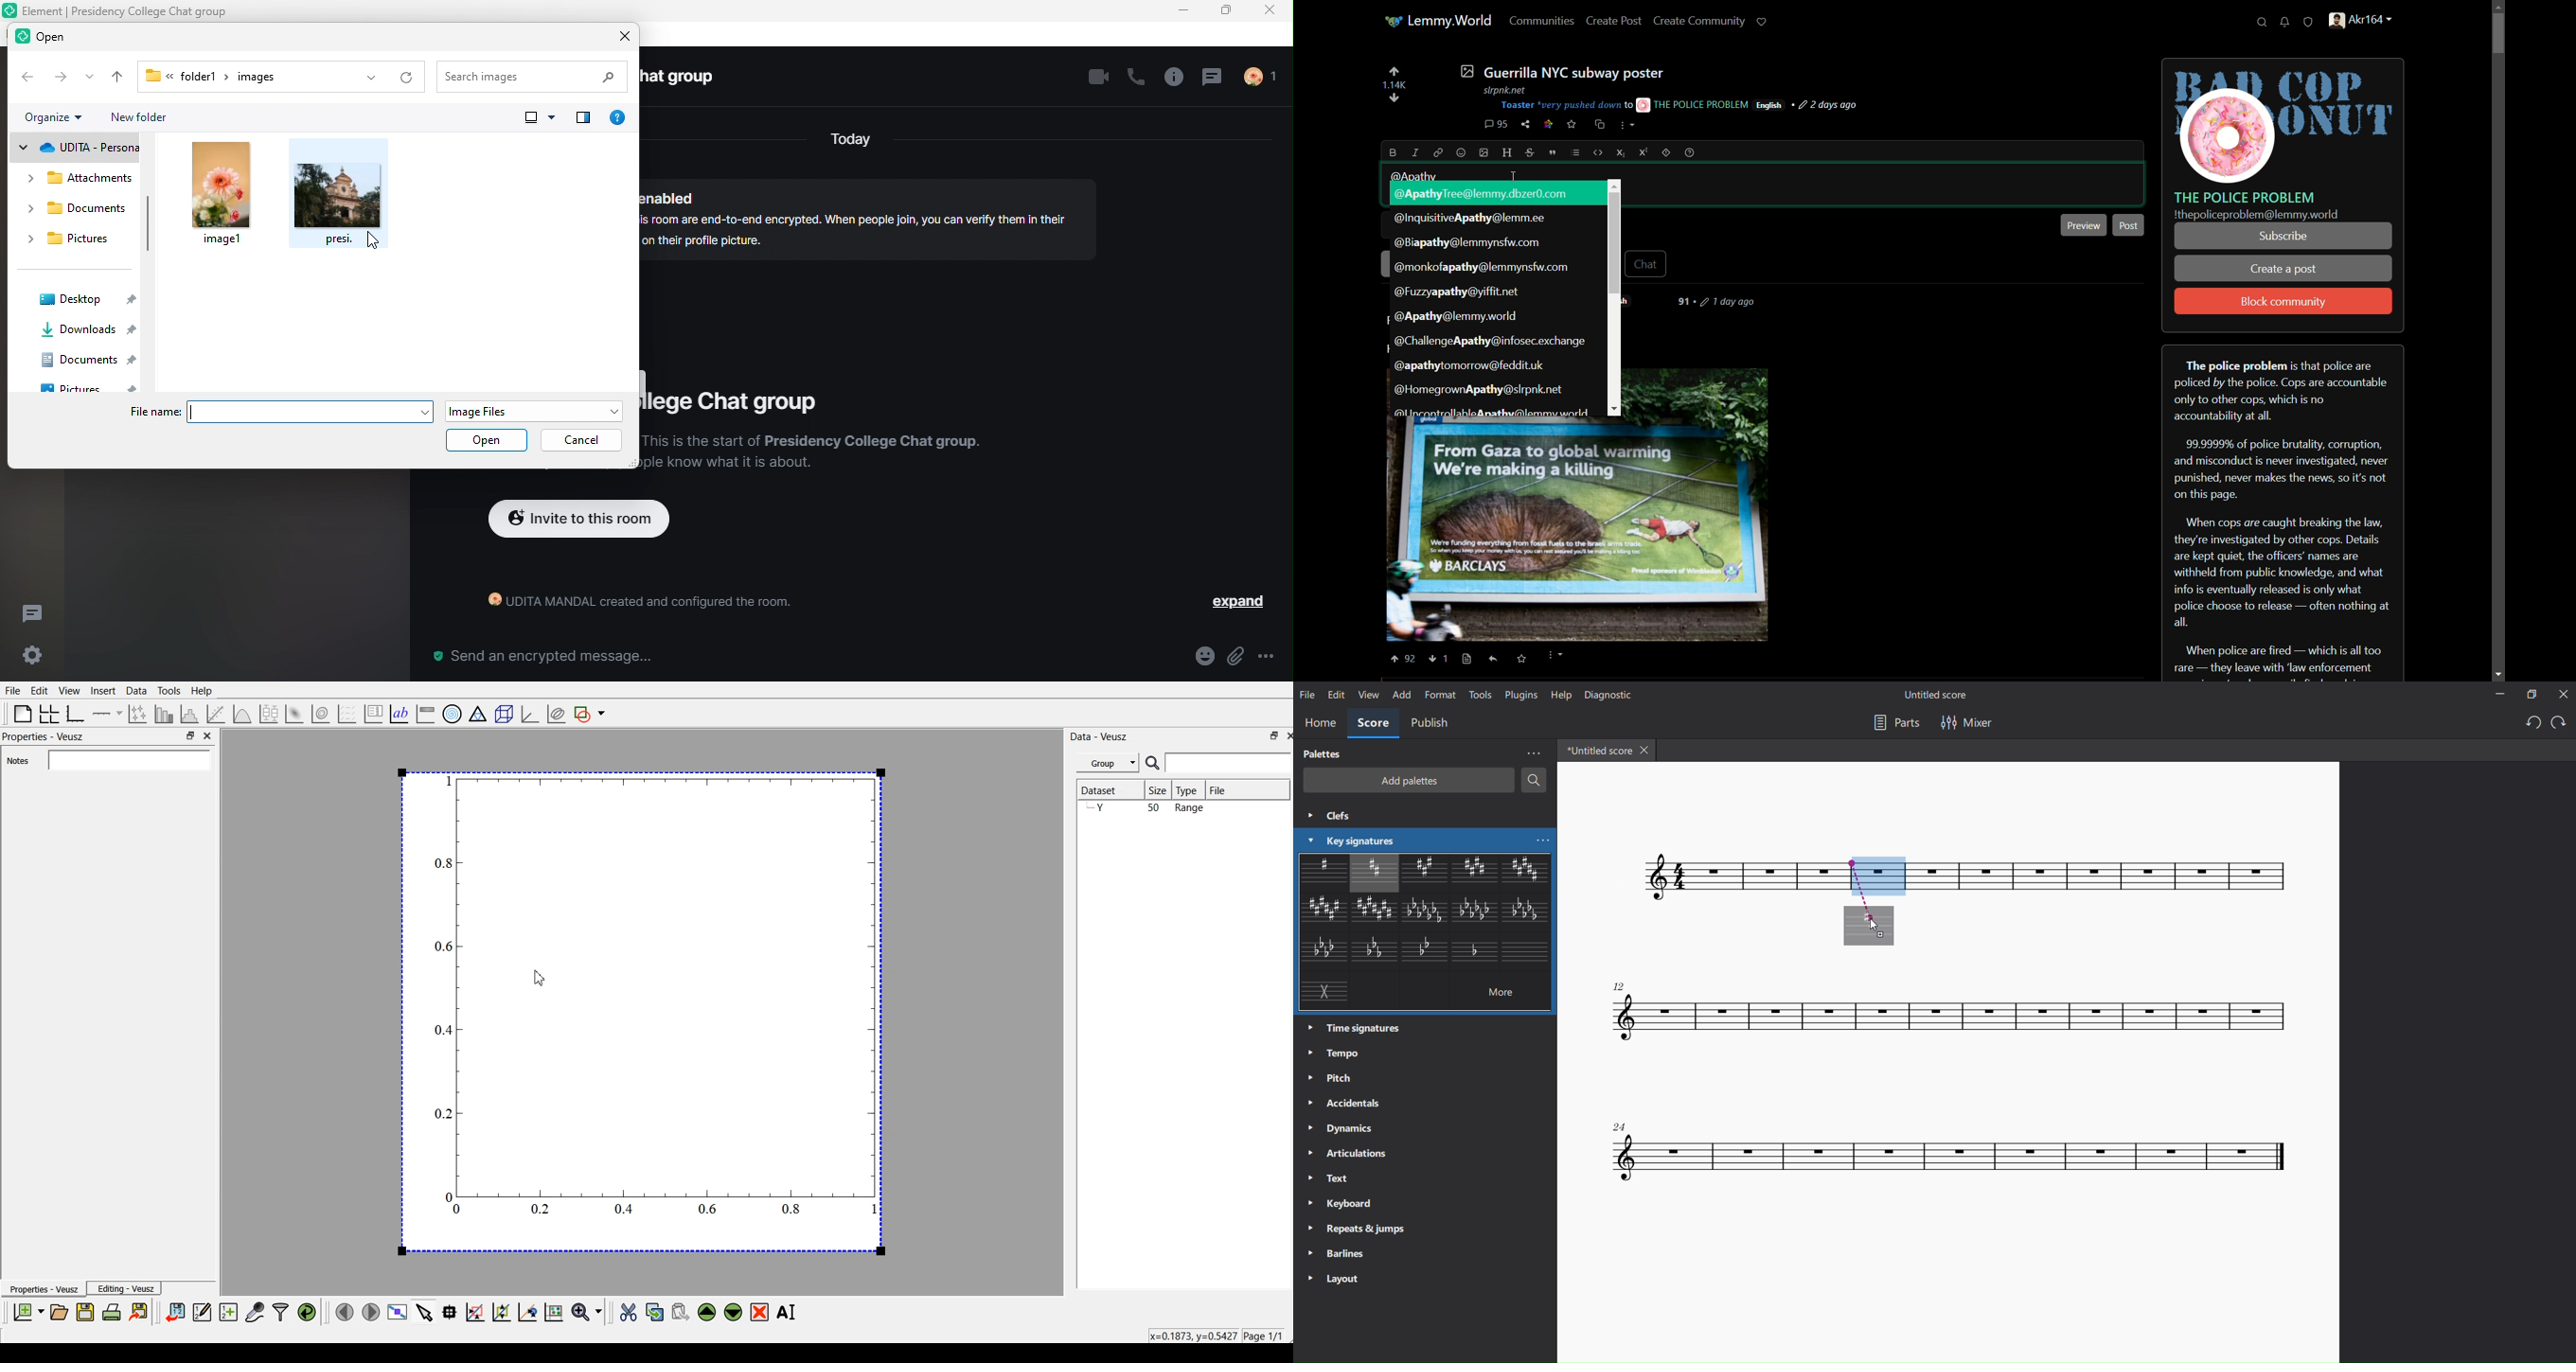 This screenshot has width=2576, height=1372. What do you see at coordinates (53, 37) in the screenshot?
I see `open` at bounding box center [53, 37].